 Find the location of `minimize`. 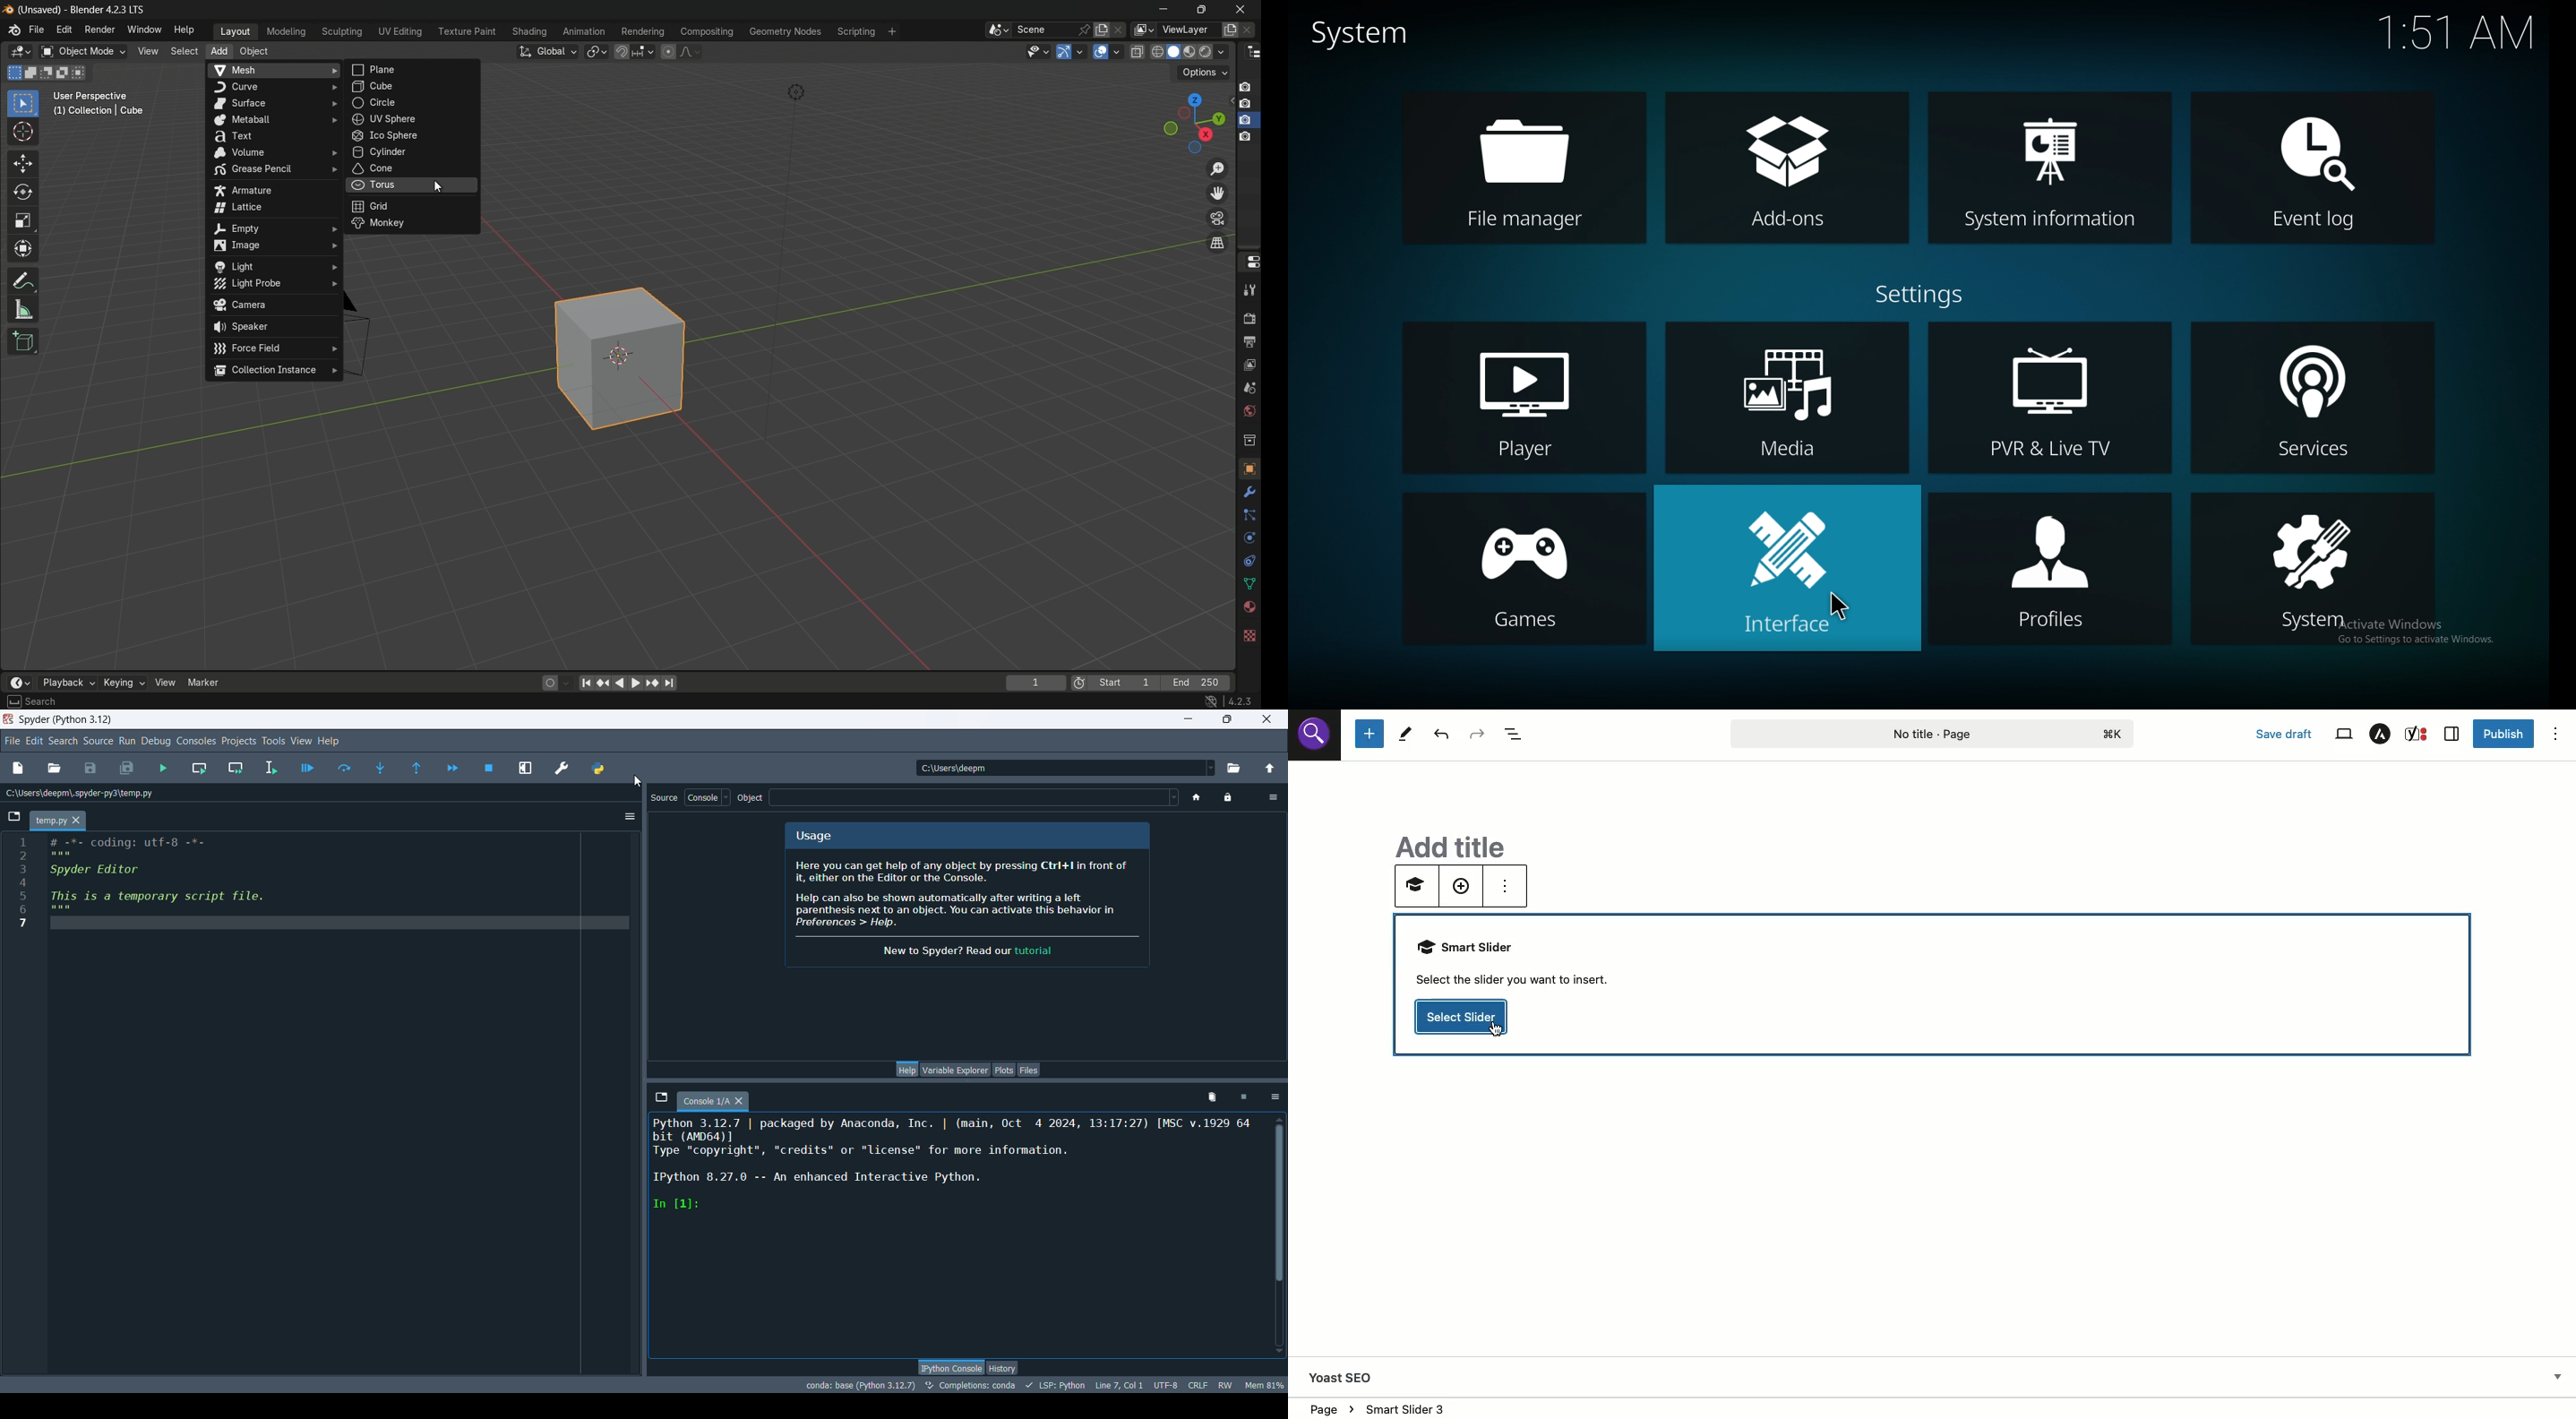

minimize is located at coordinates (1186, 720).